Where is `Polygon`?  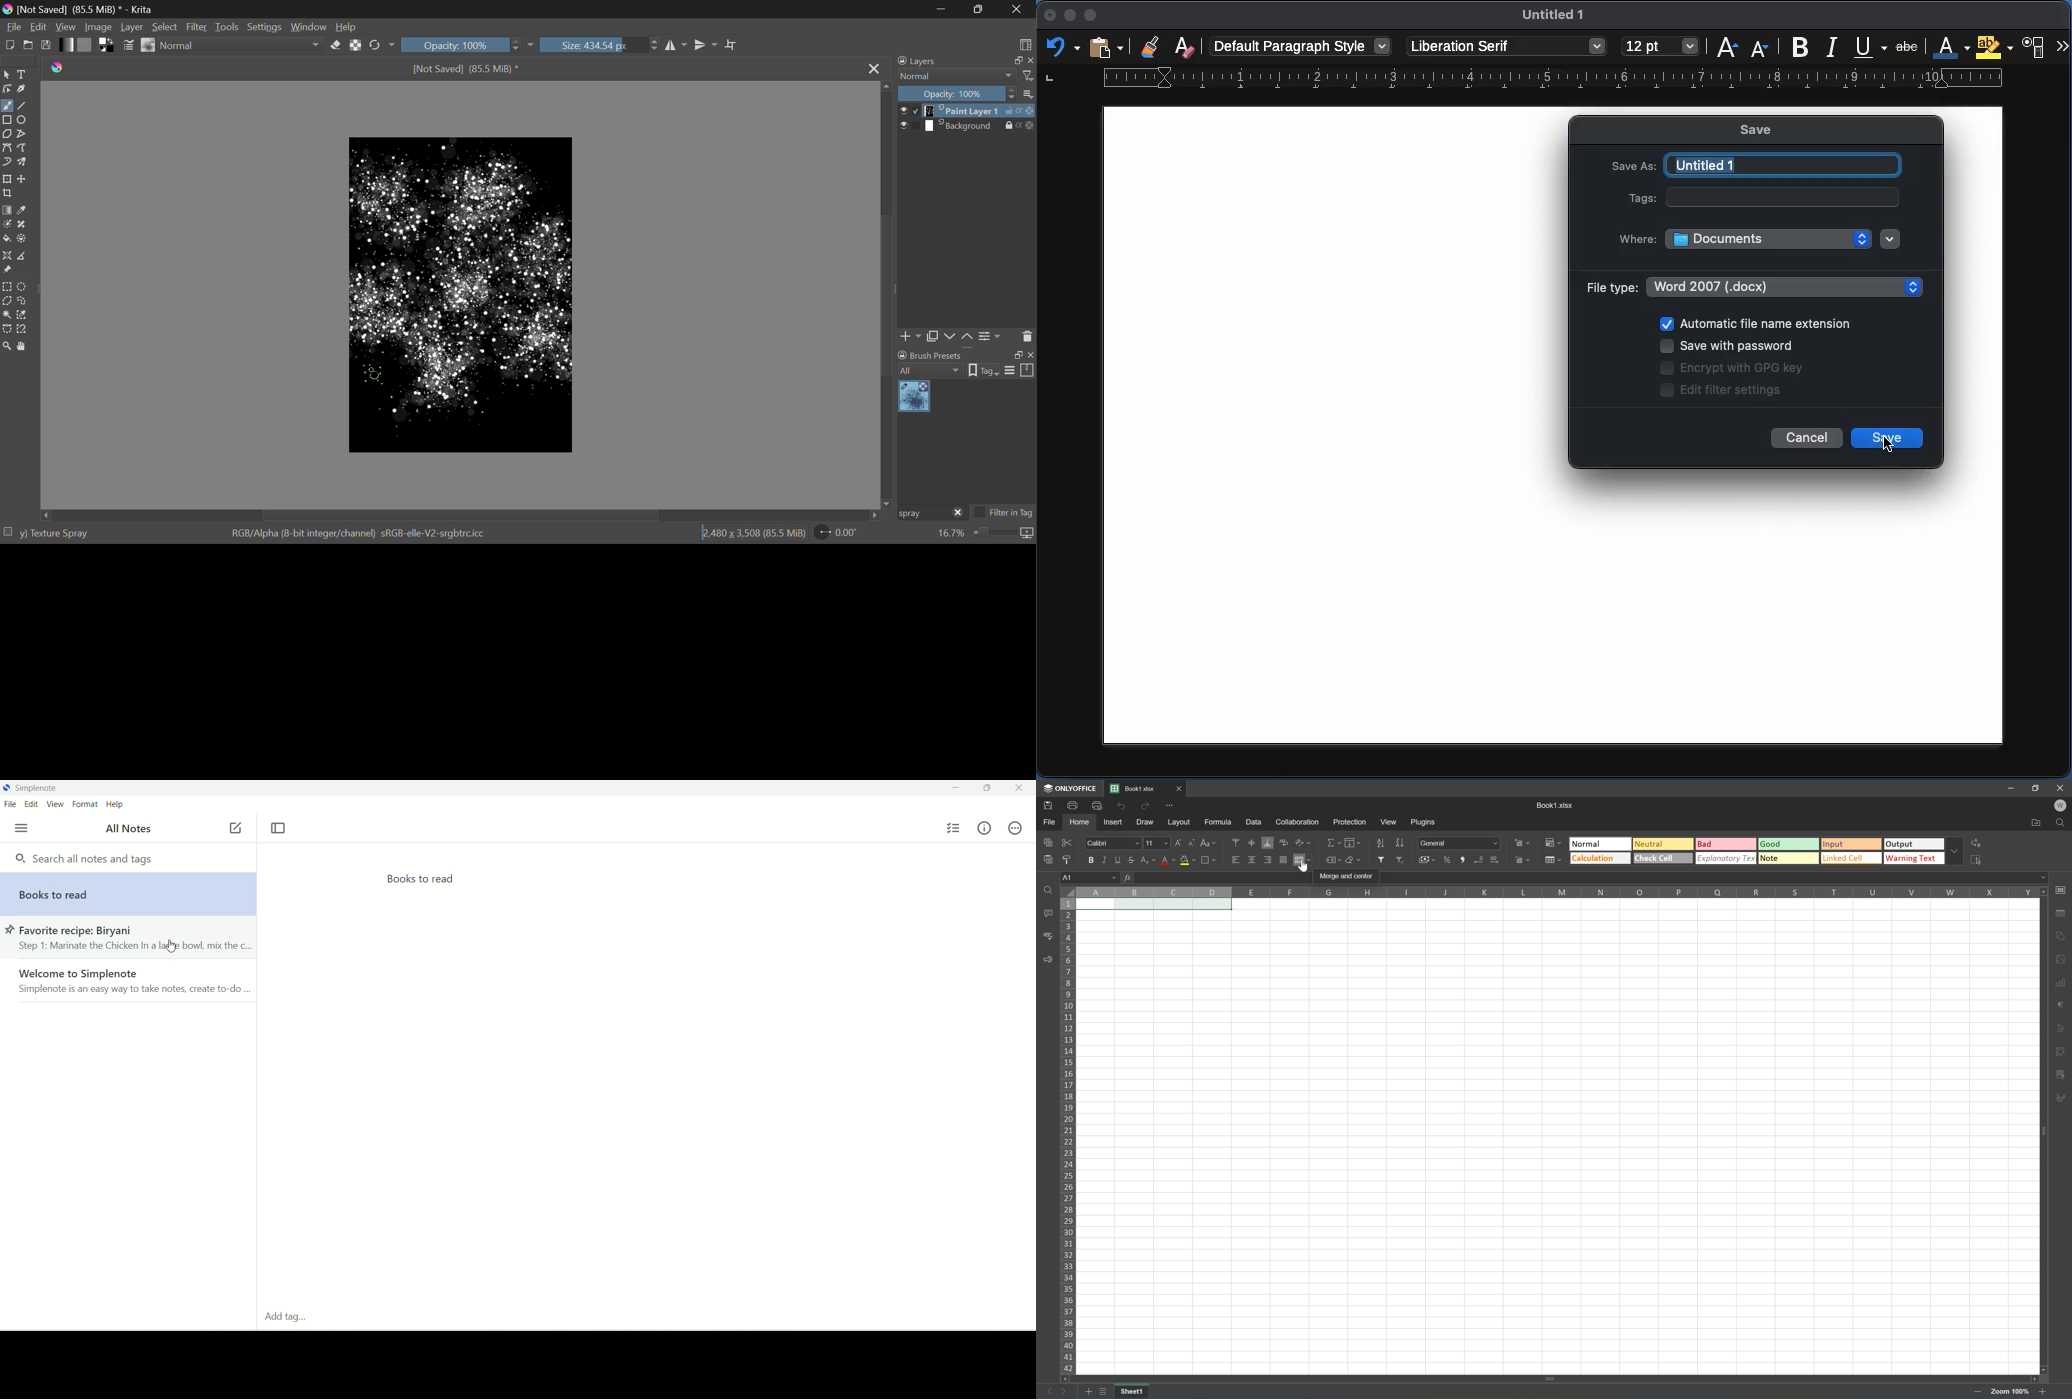 Polygon is located at coordinates (8, 135).